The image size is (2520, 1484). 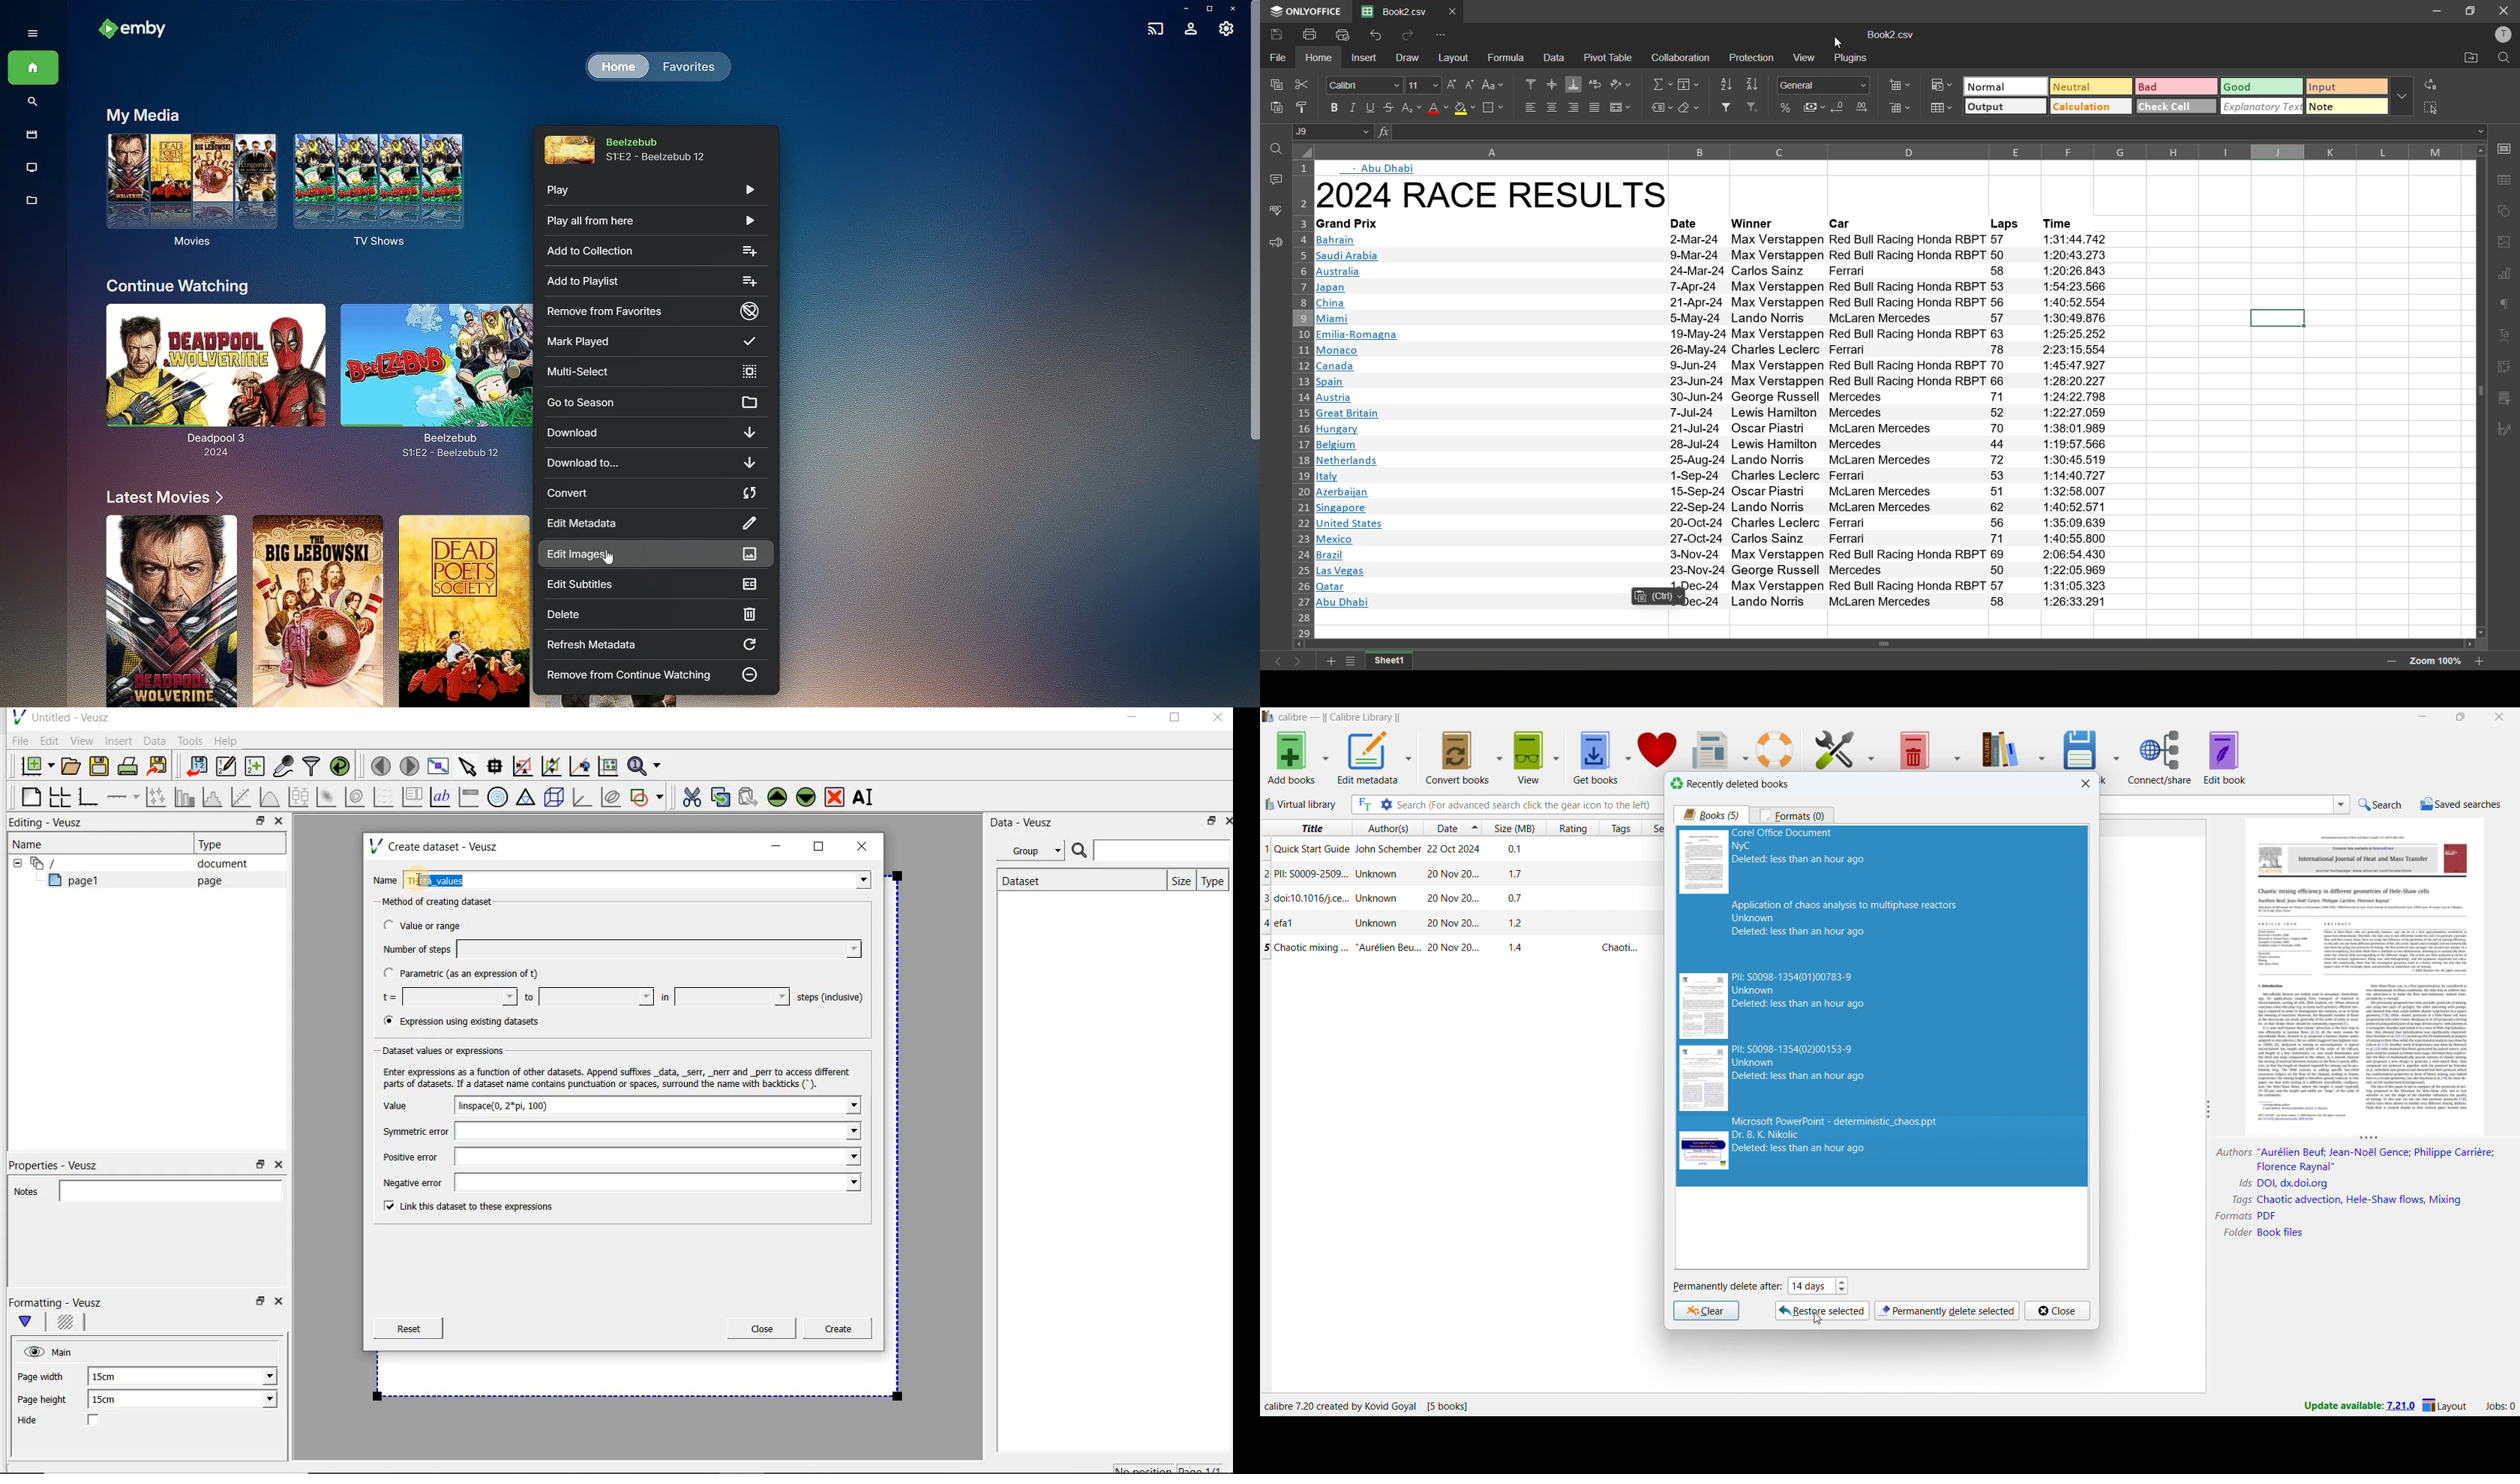 What do you see at coordinates (1529, 107) in the screenshot?
I see `align left` at bounding box center [1529, 107].